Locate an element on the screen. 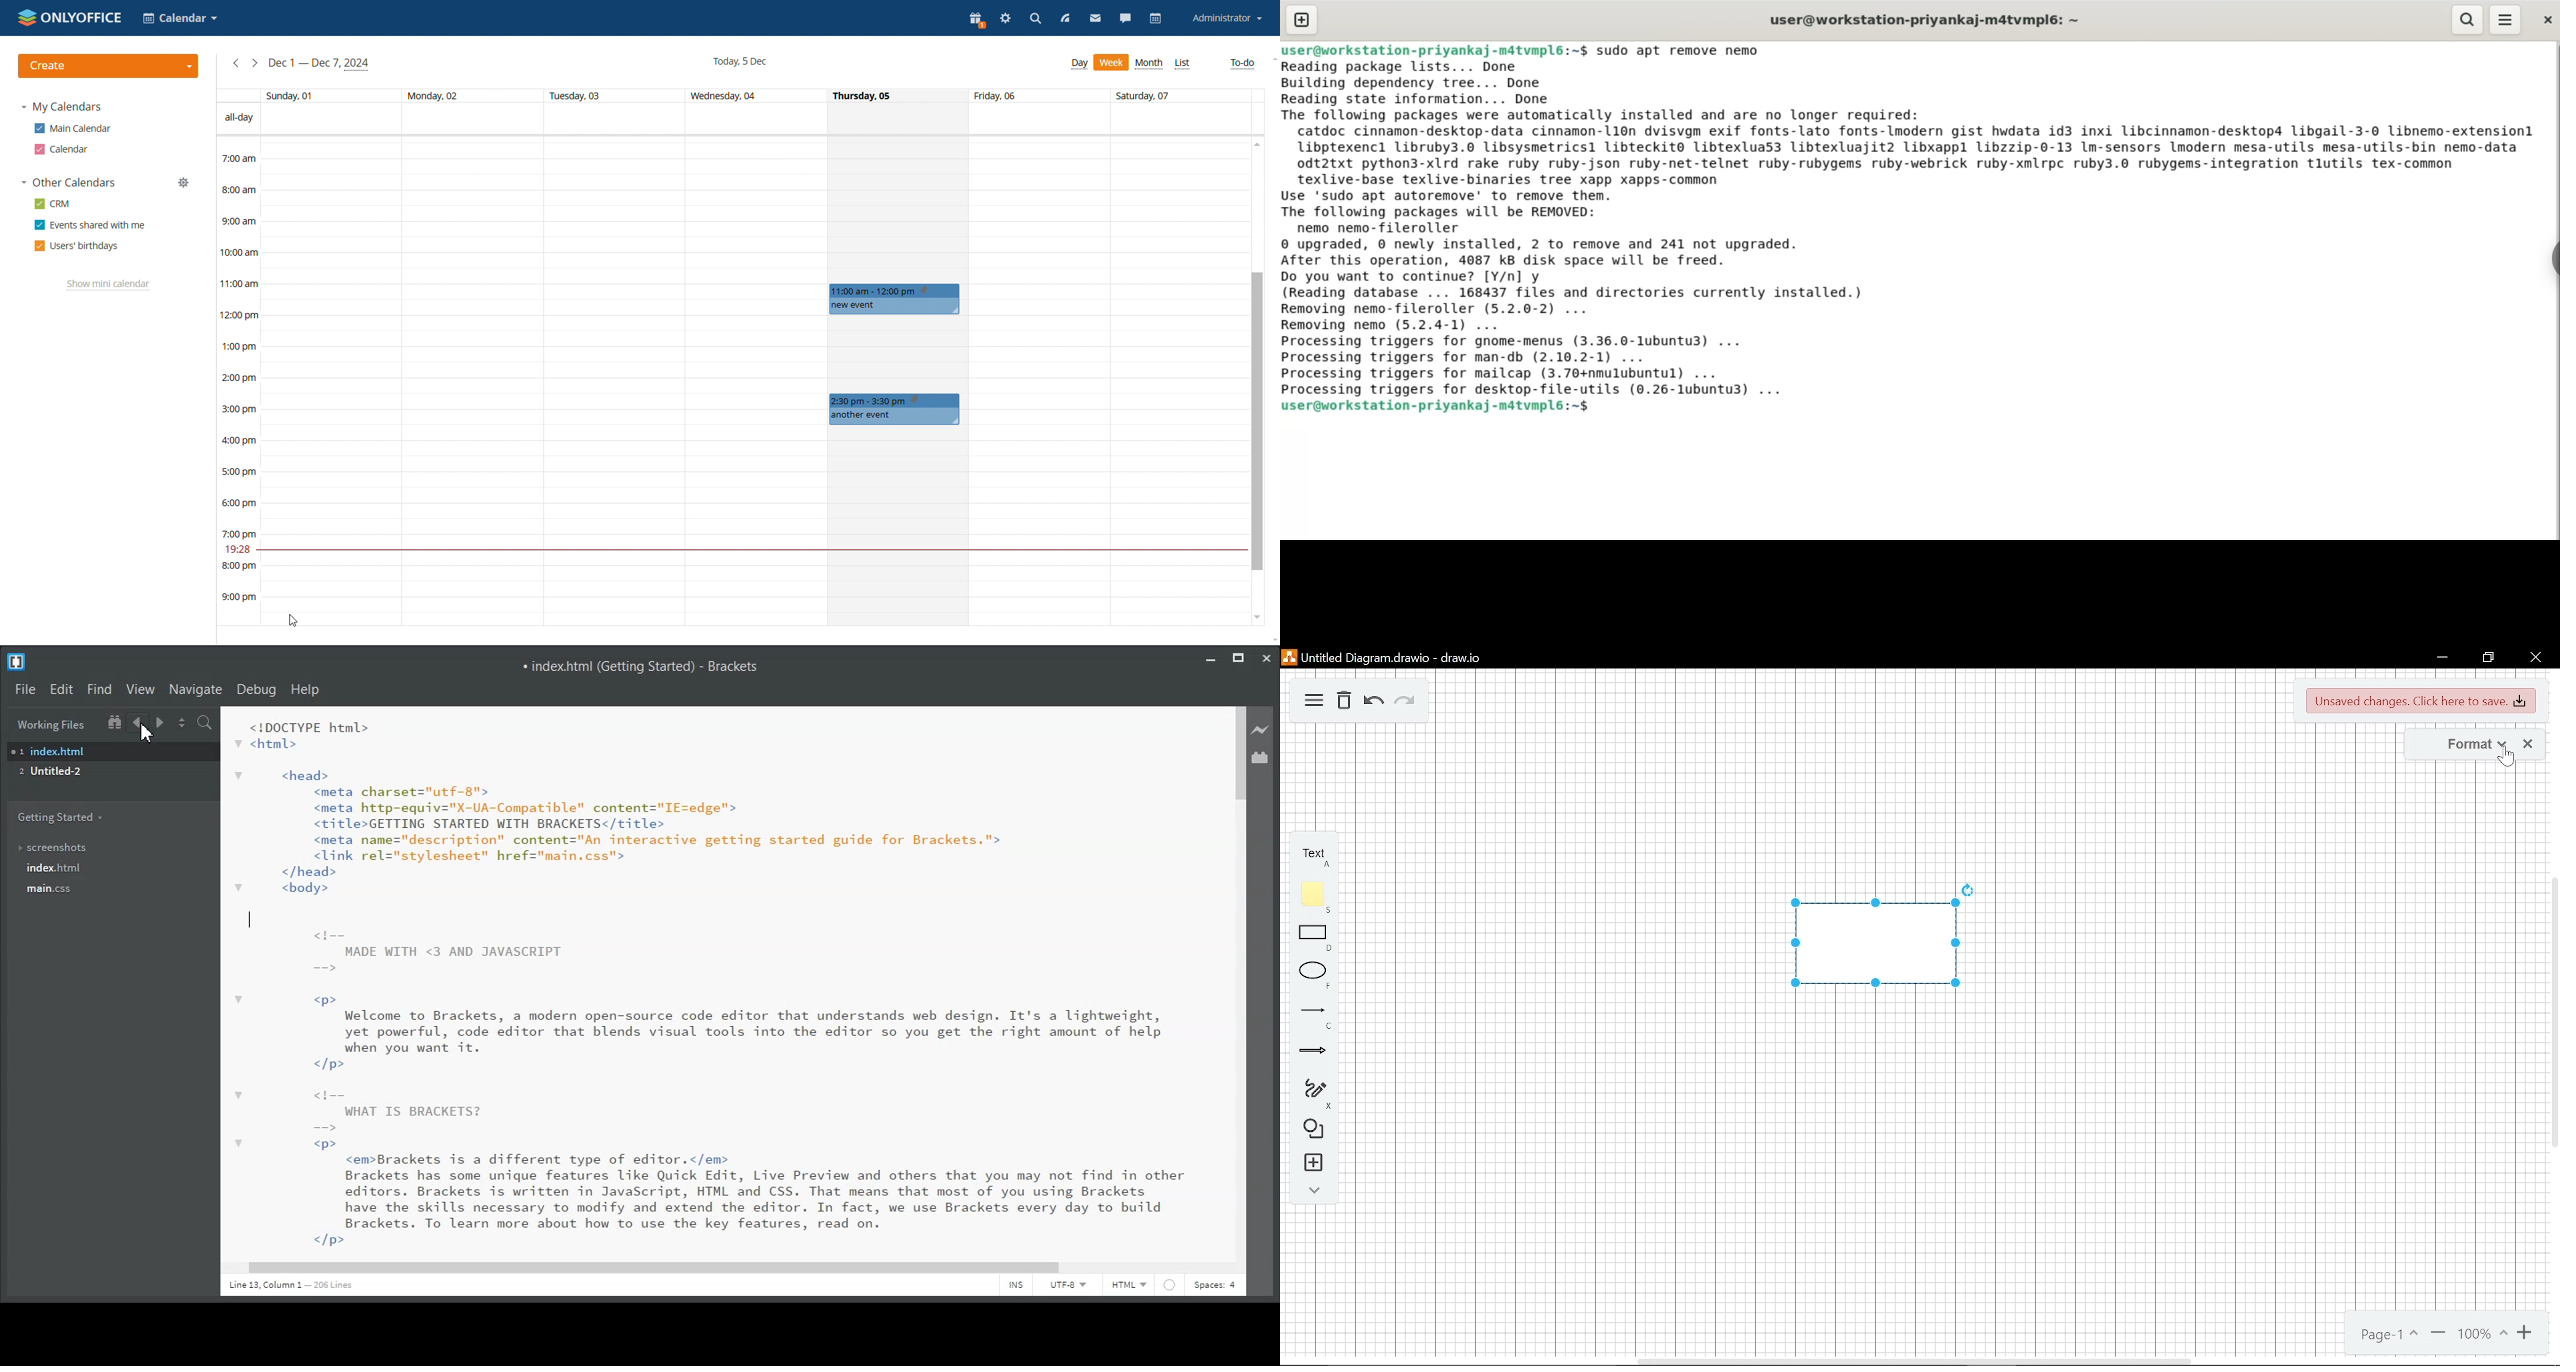 This screenshot has height=1372, width=2576. Circle is located at coordinates (1314, 973).